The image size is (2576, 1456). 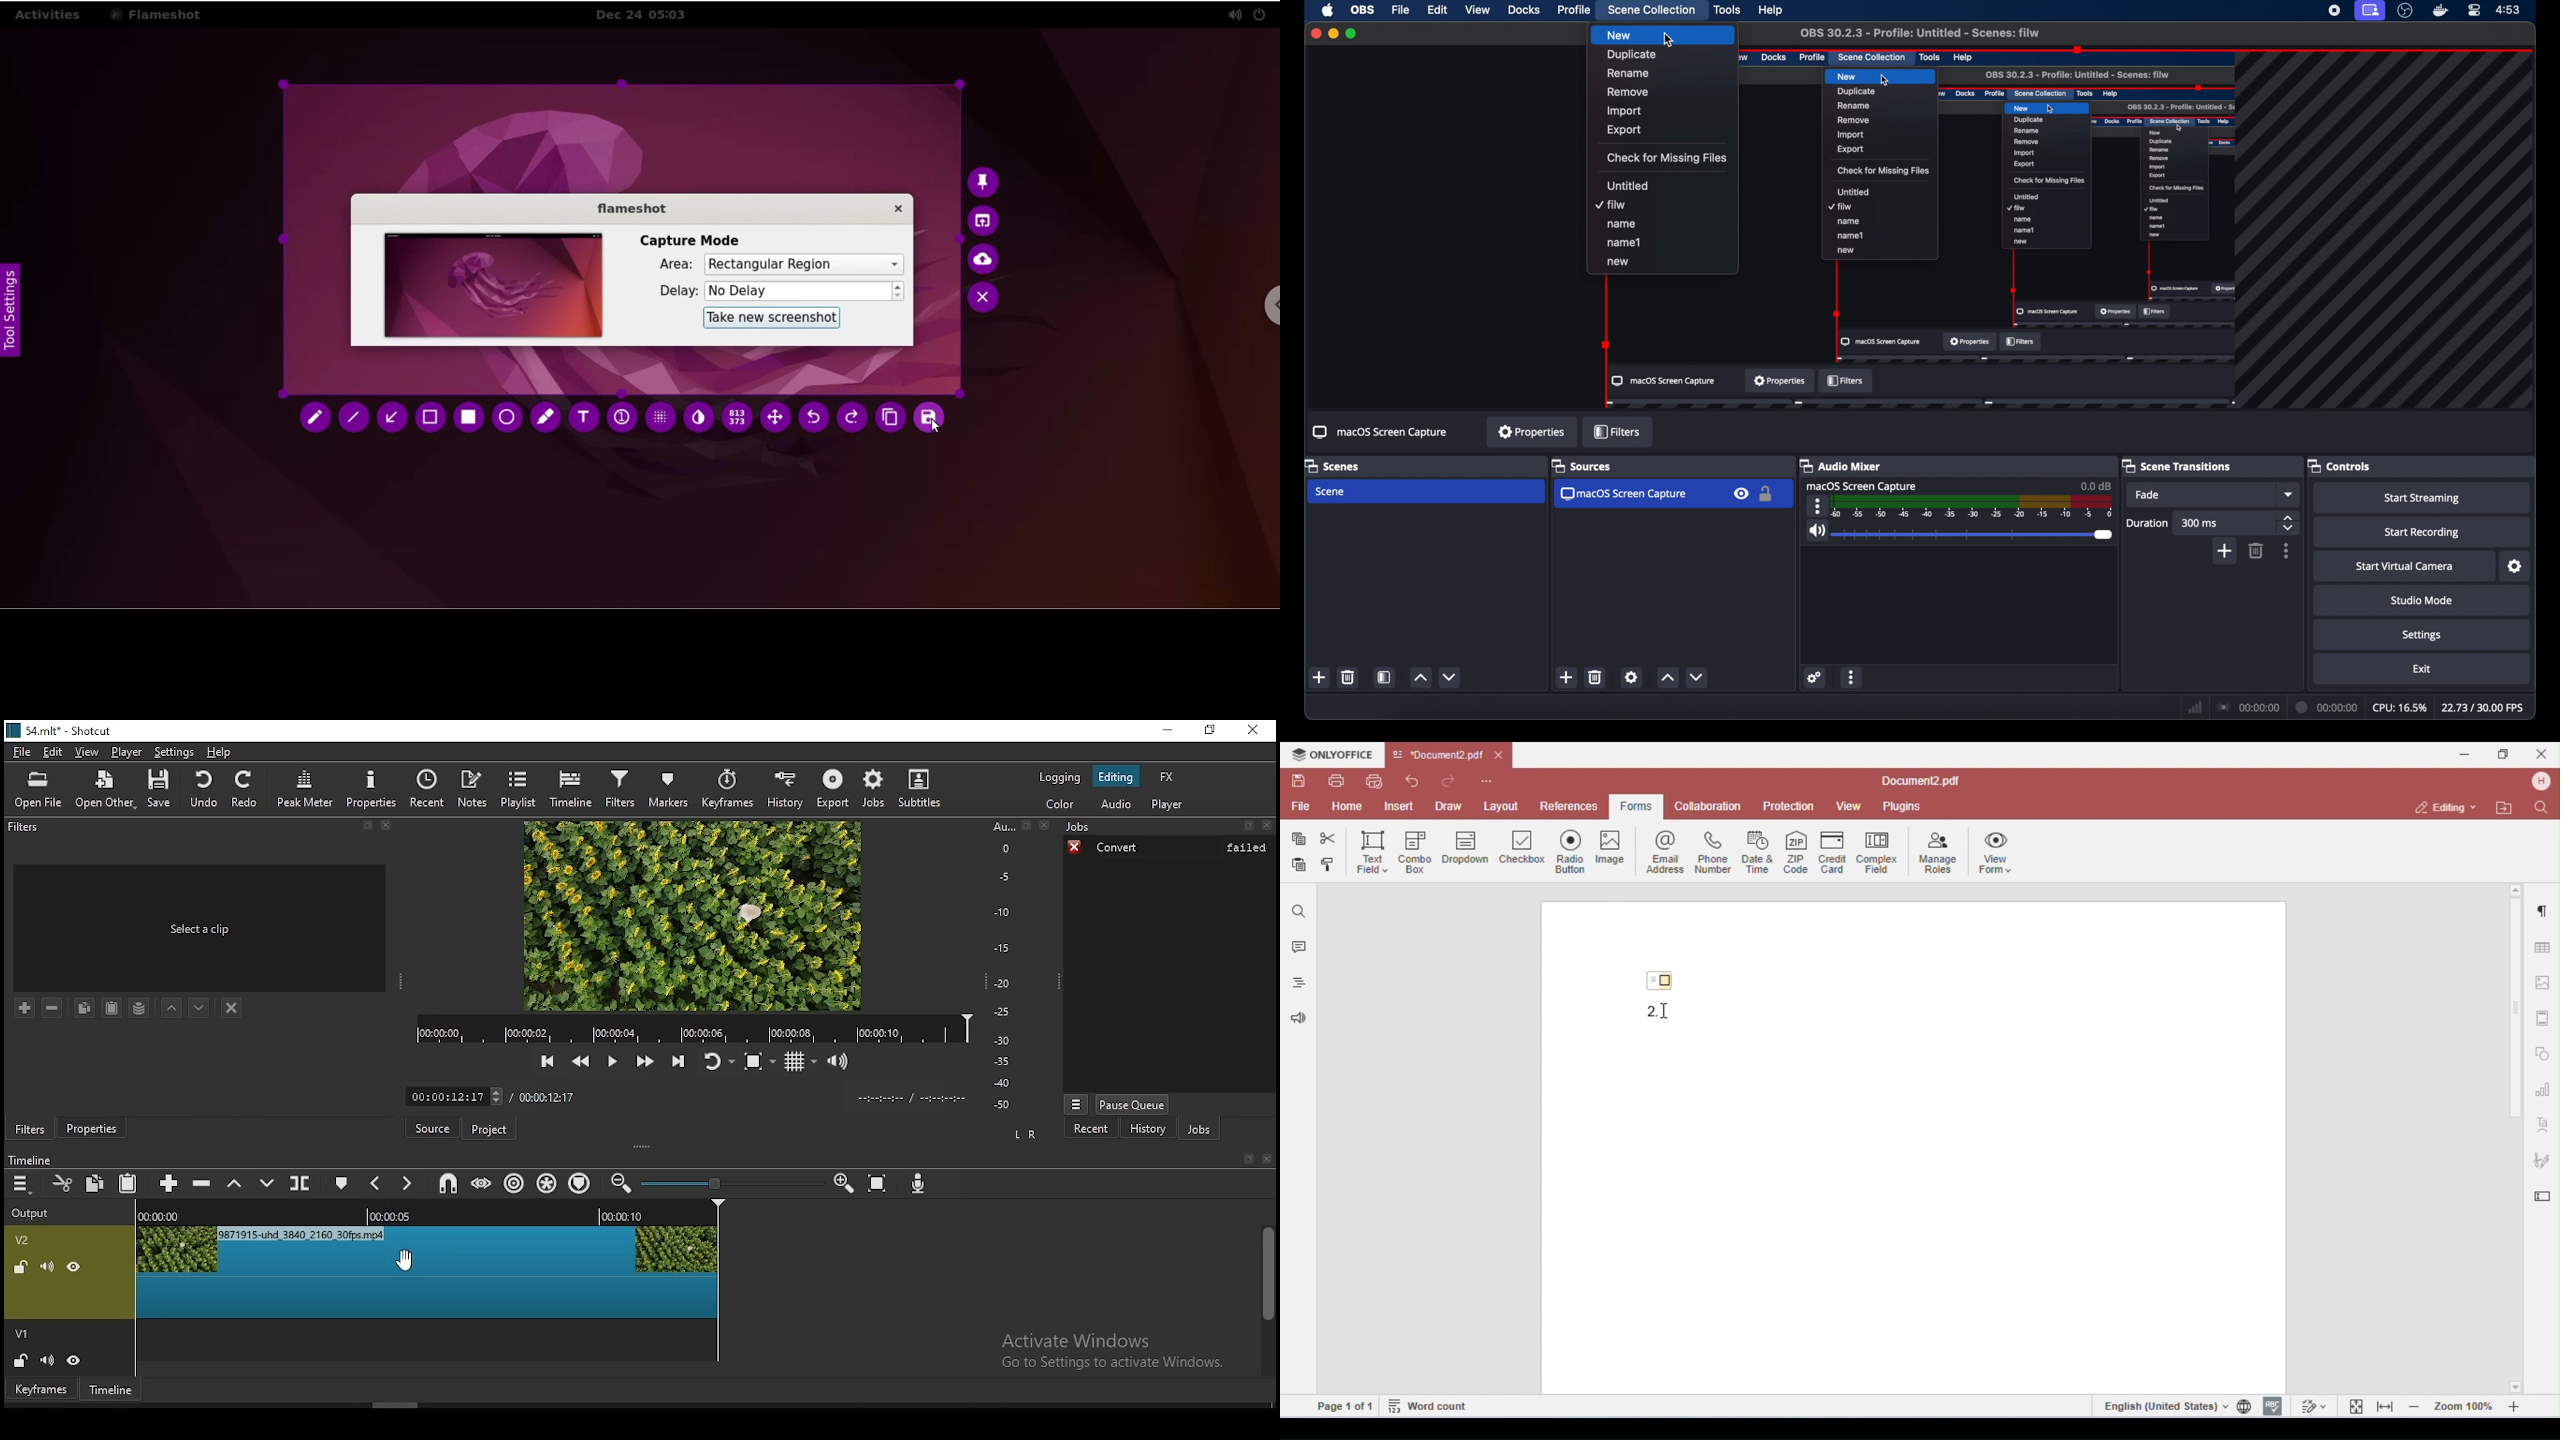 What do you see at coordinates (47, 1268) in the screenshot?
I see `(un)mute` at bounding box center [47, 1268].